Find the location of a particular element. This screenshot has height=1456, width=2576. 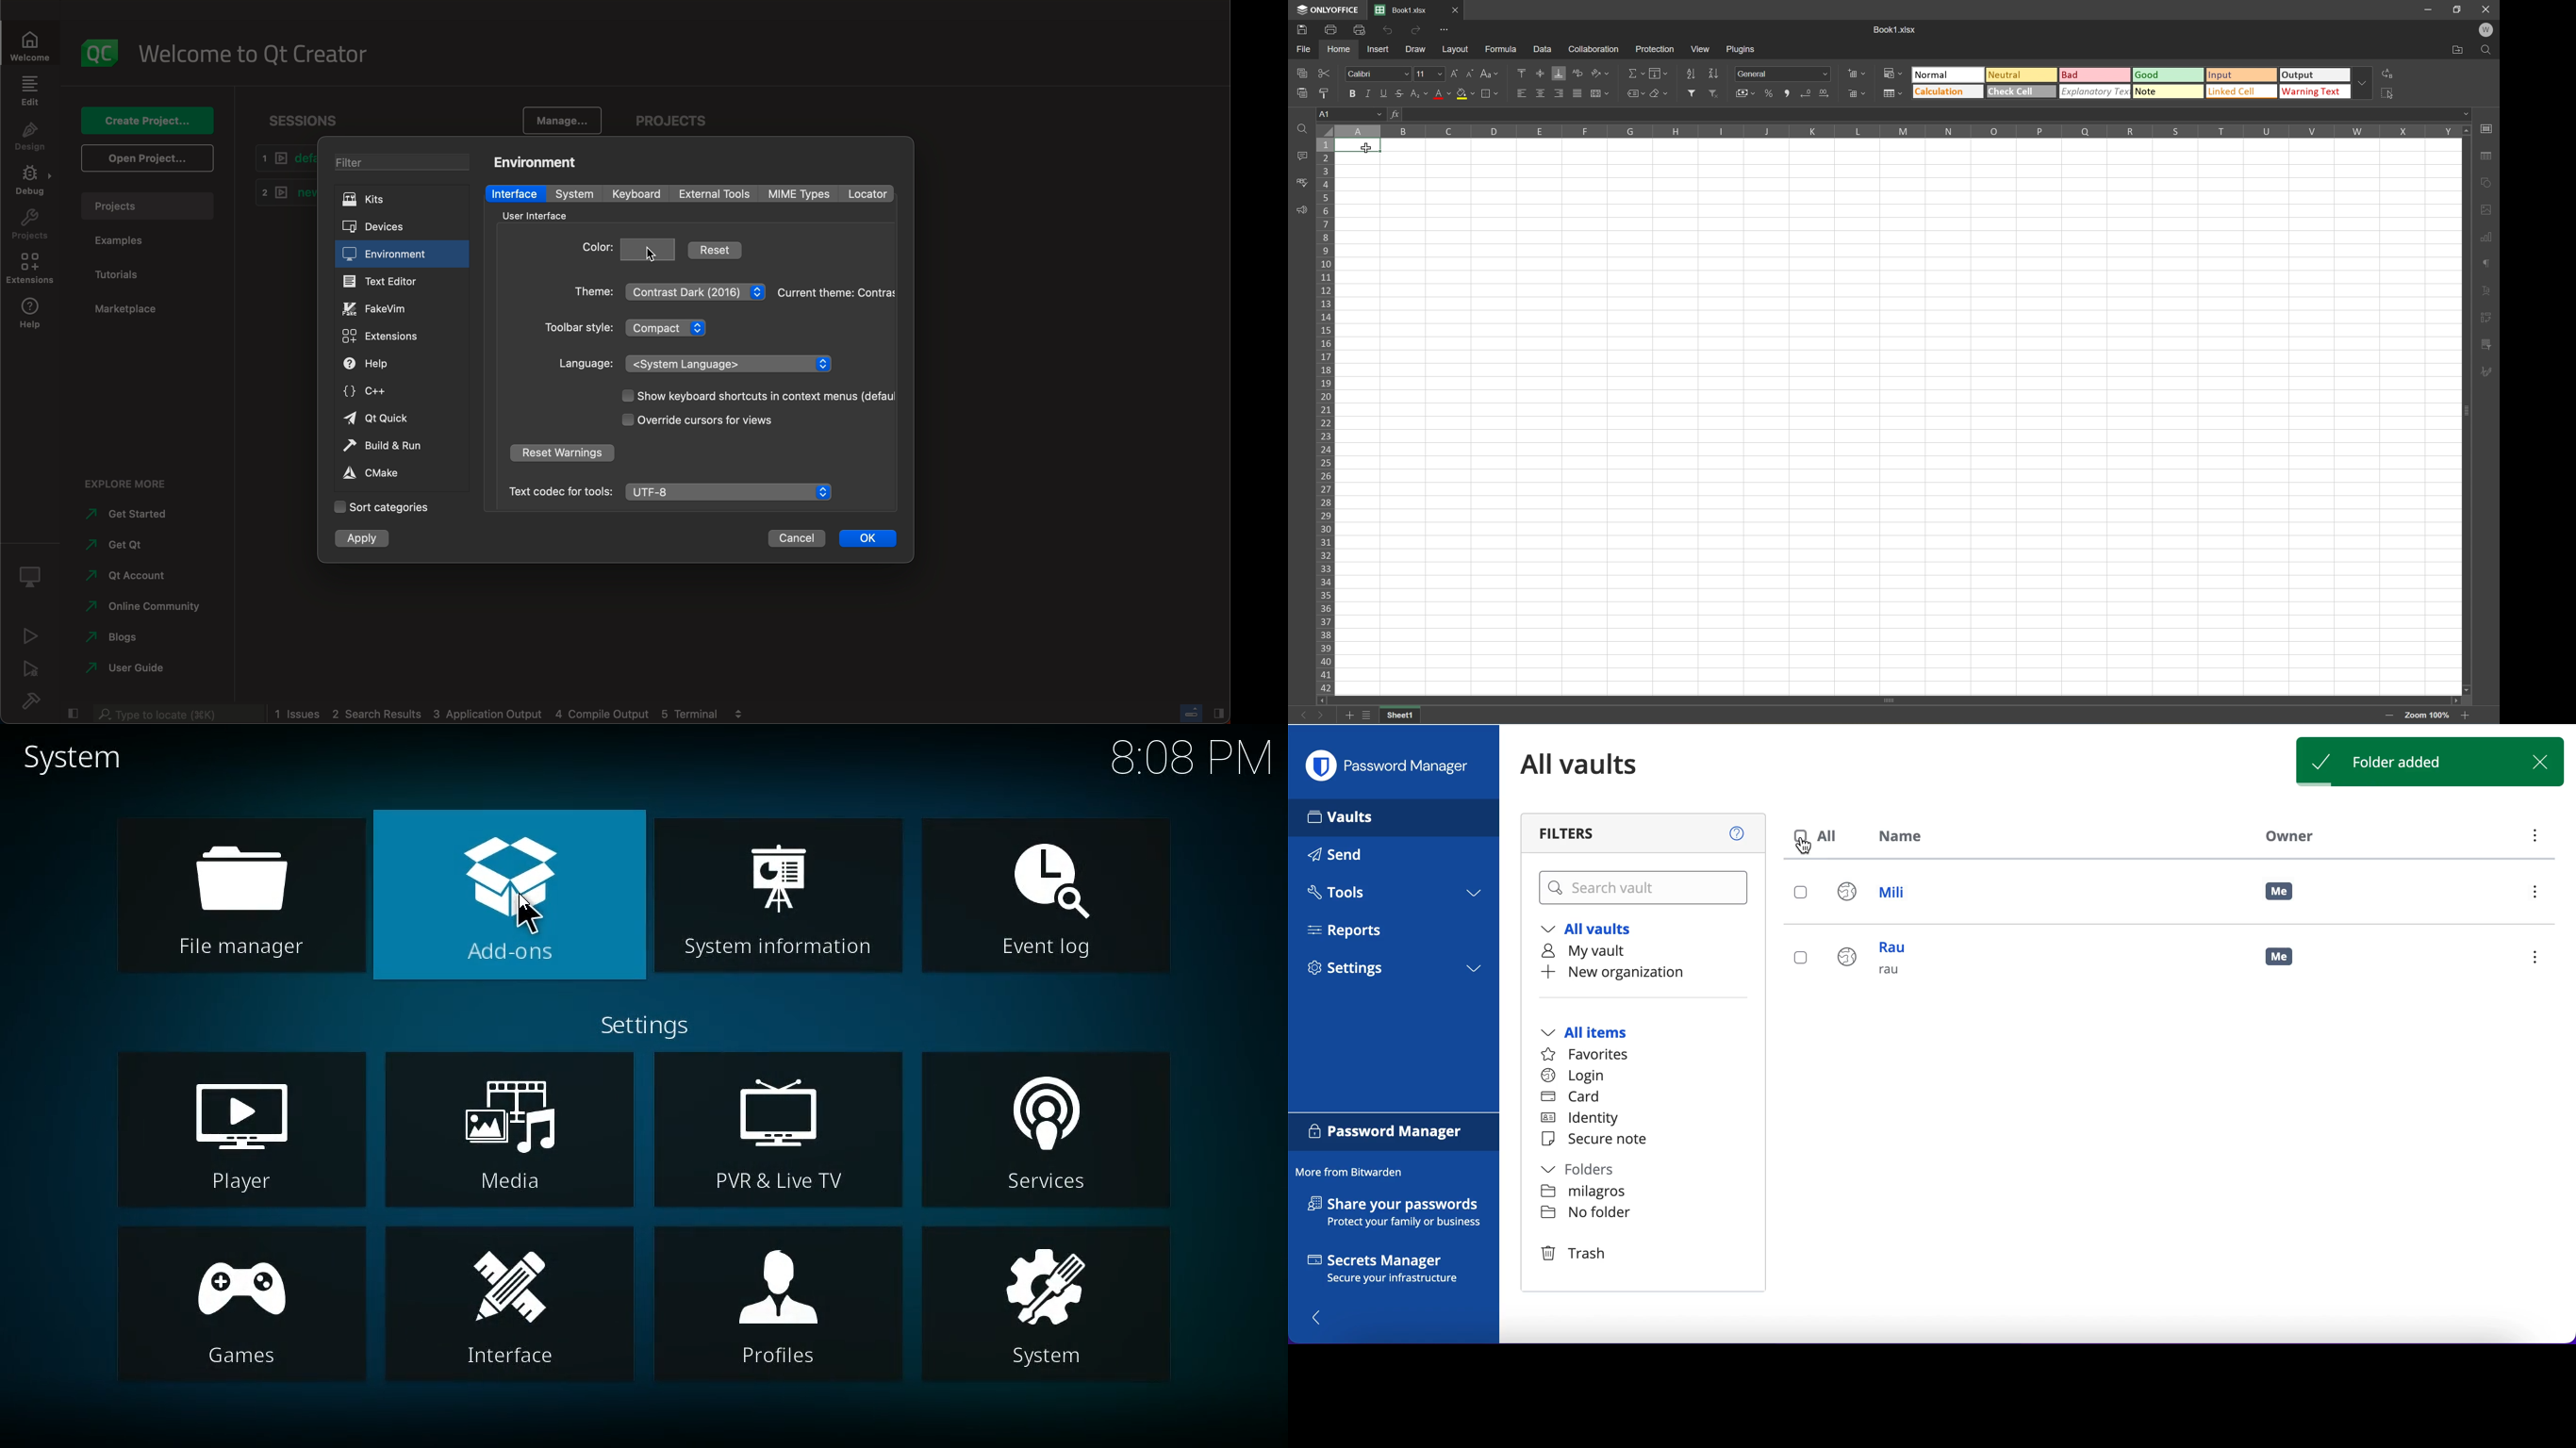

Neutral is located at coordinates (2019, 73).